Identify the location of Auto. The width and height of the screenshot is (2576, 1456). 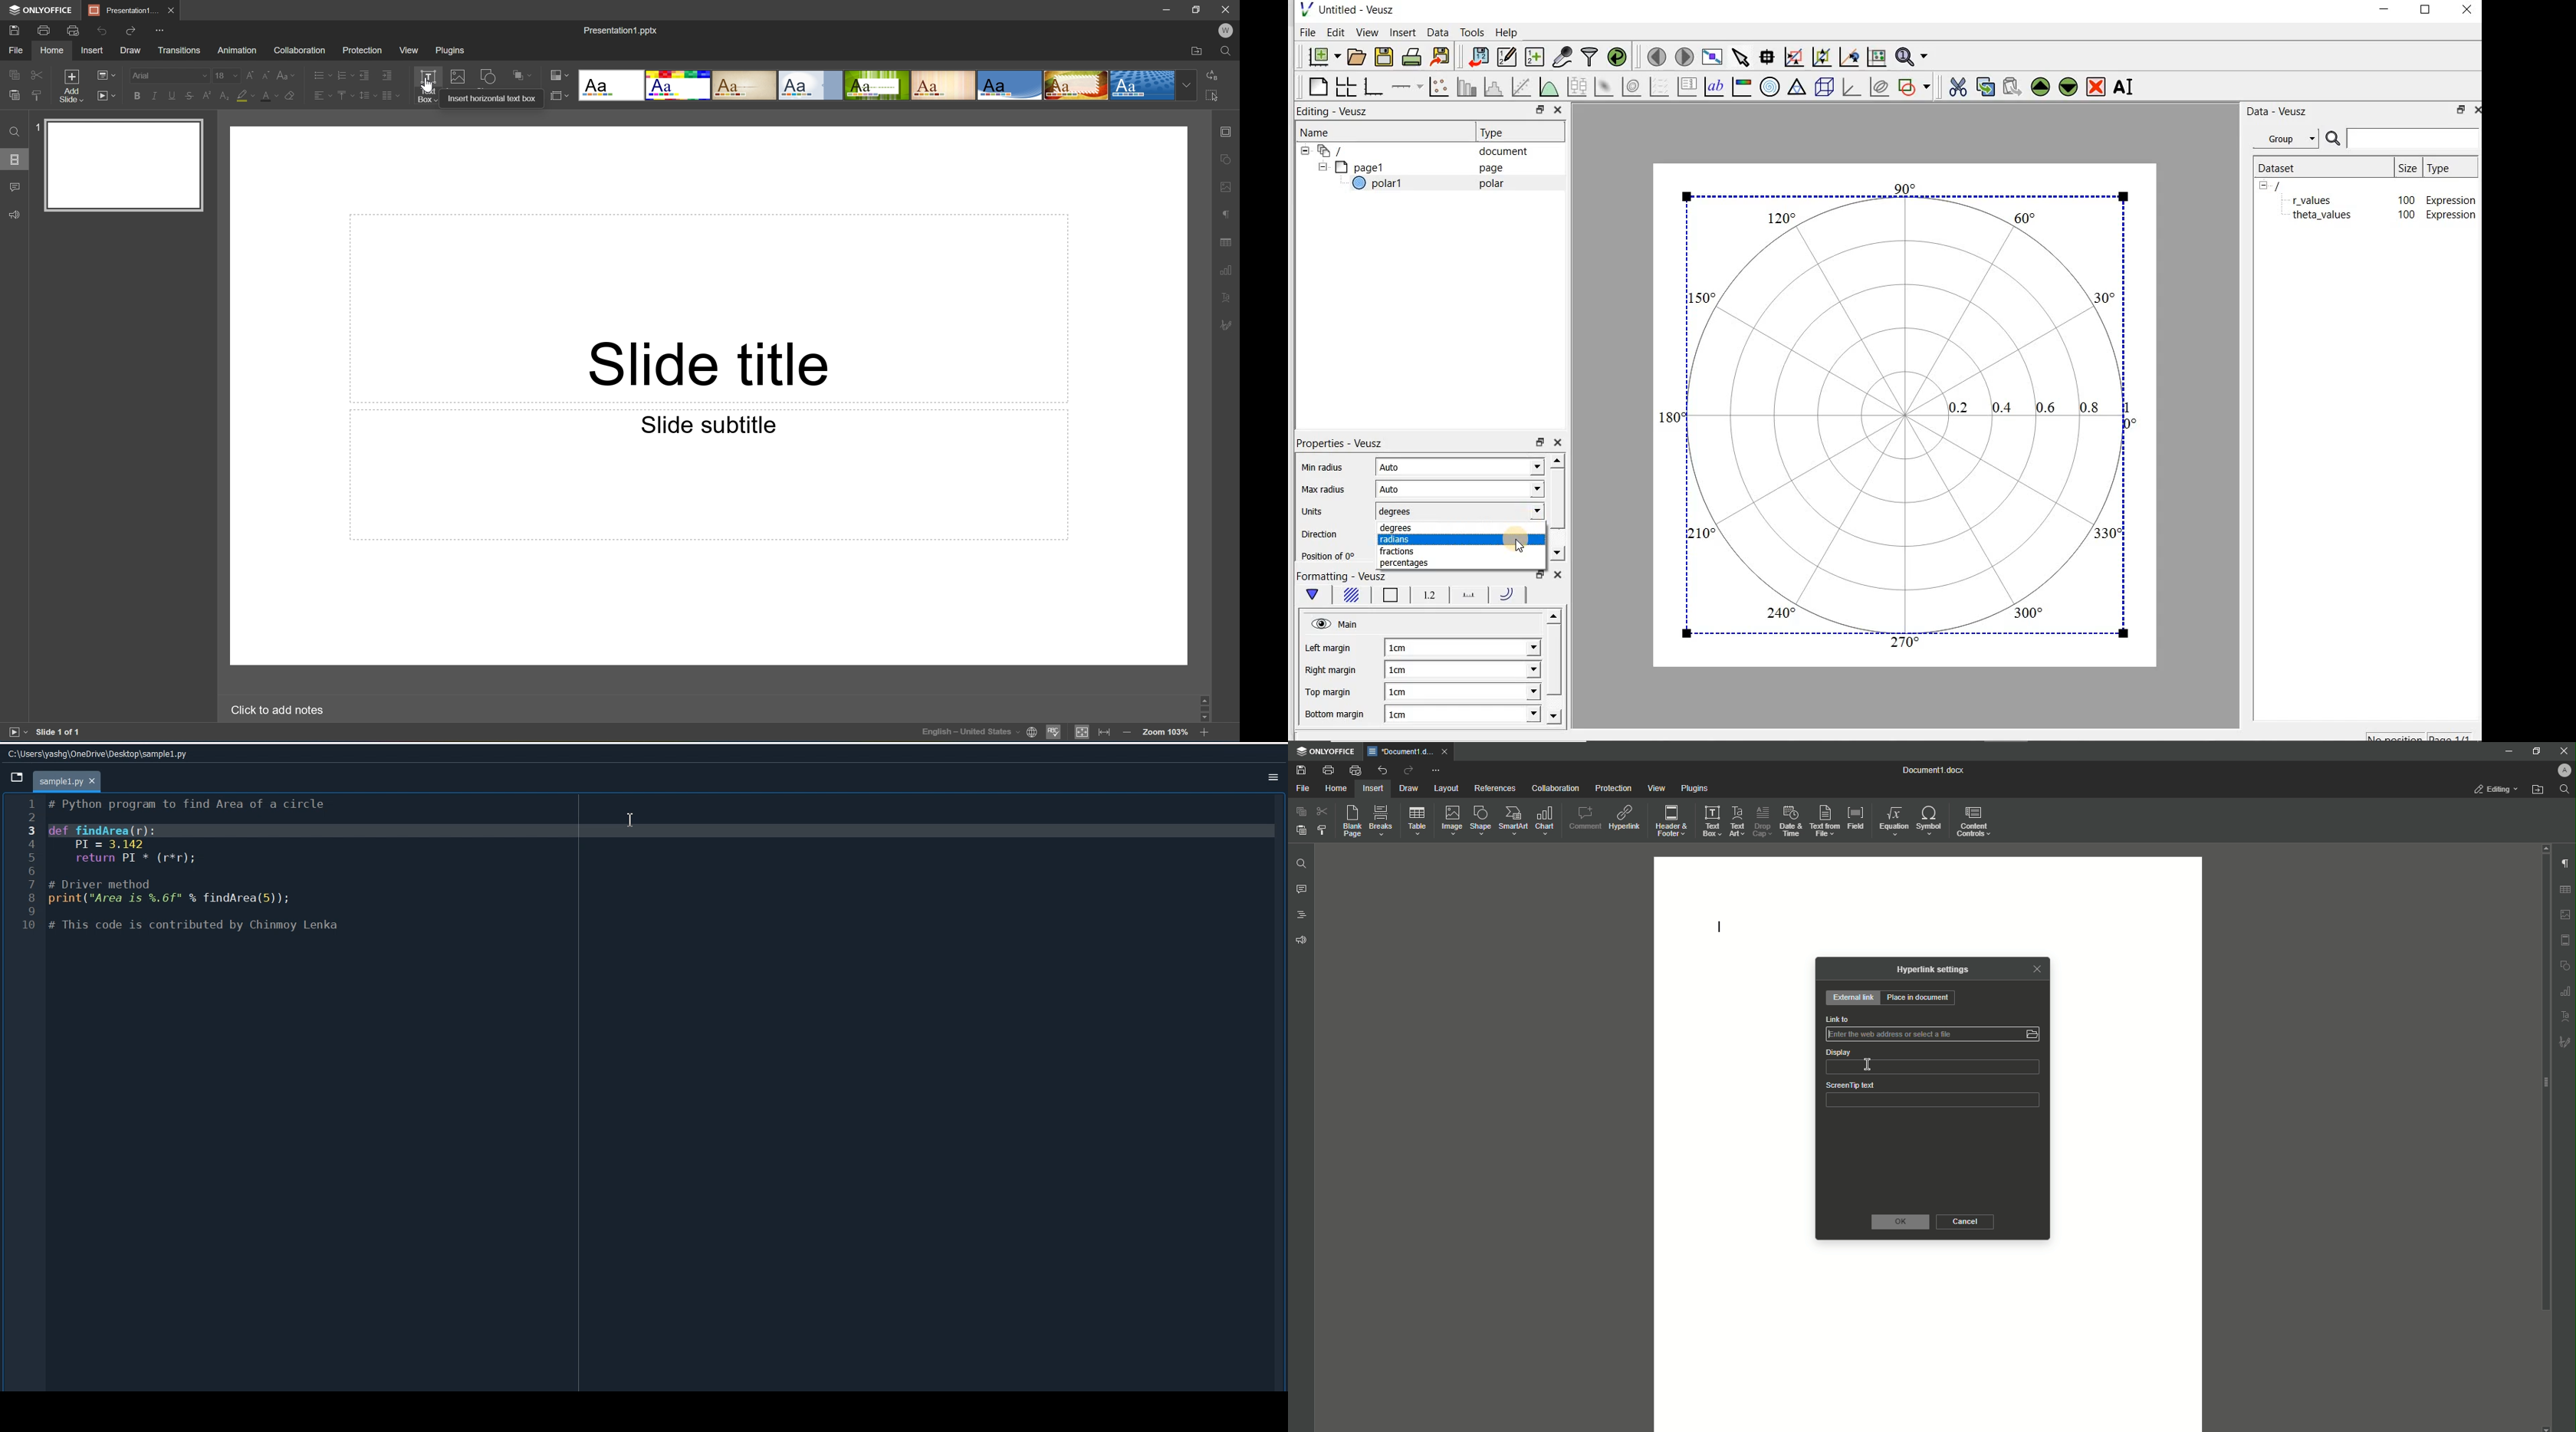
(1408, 469).